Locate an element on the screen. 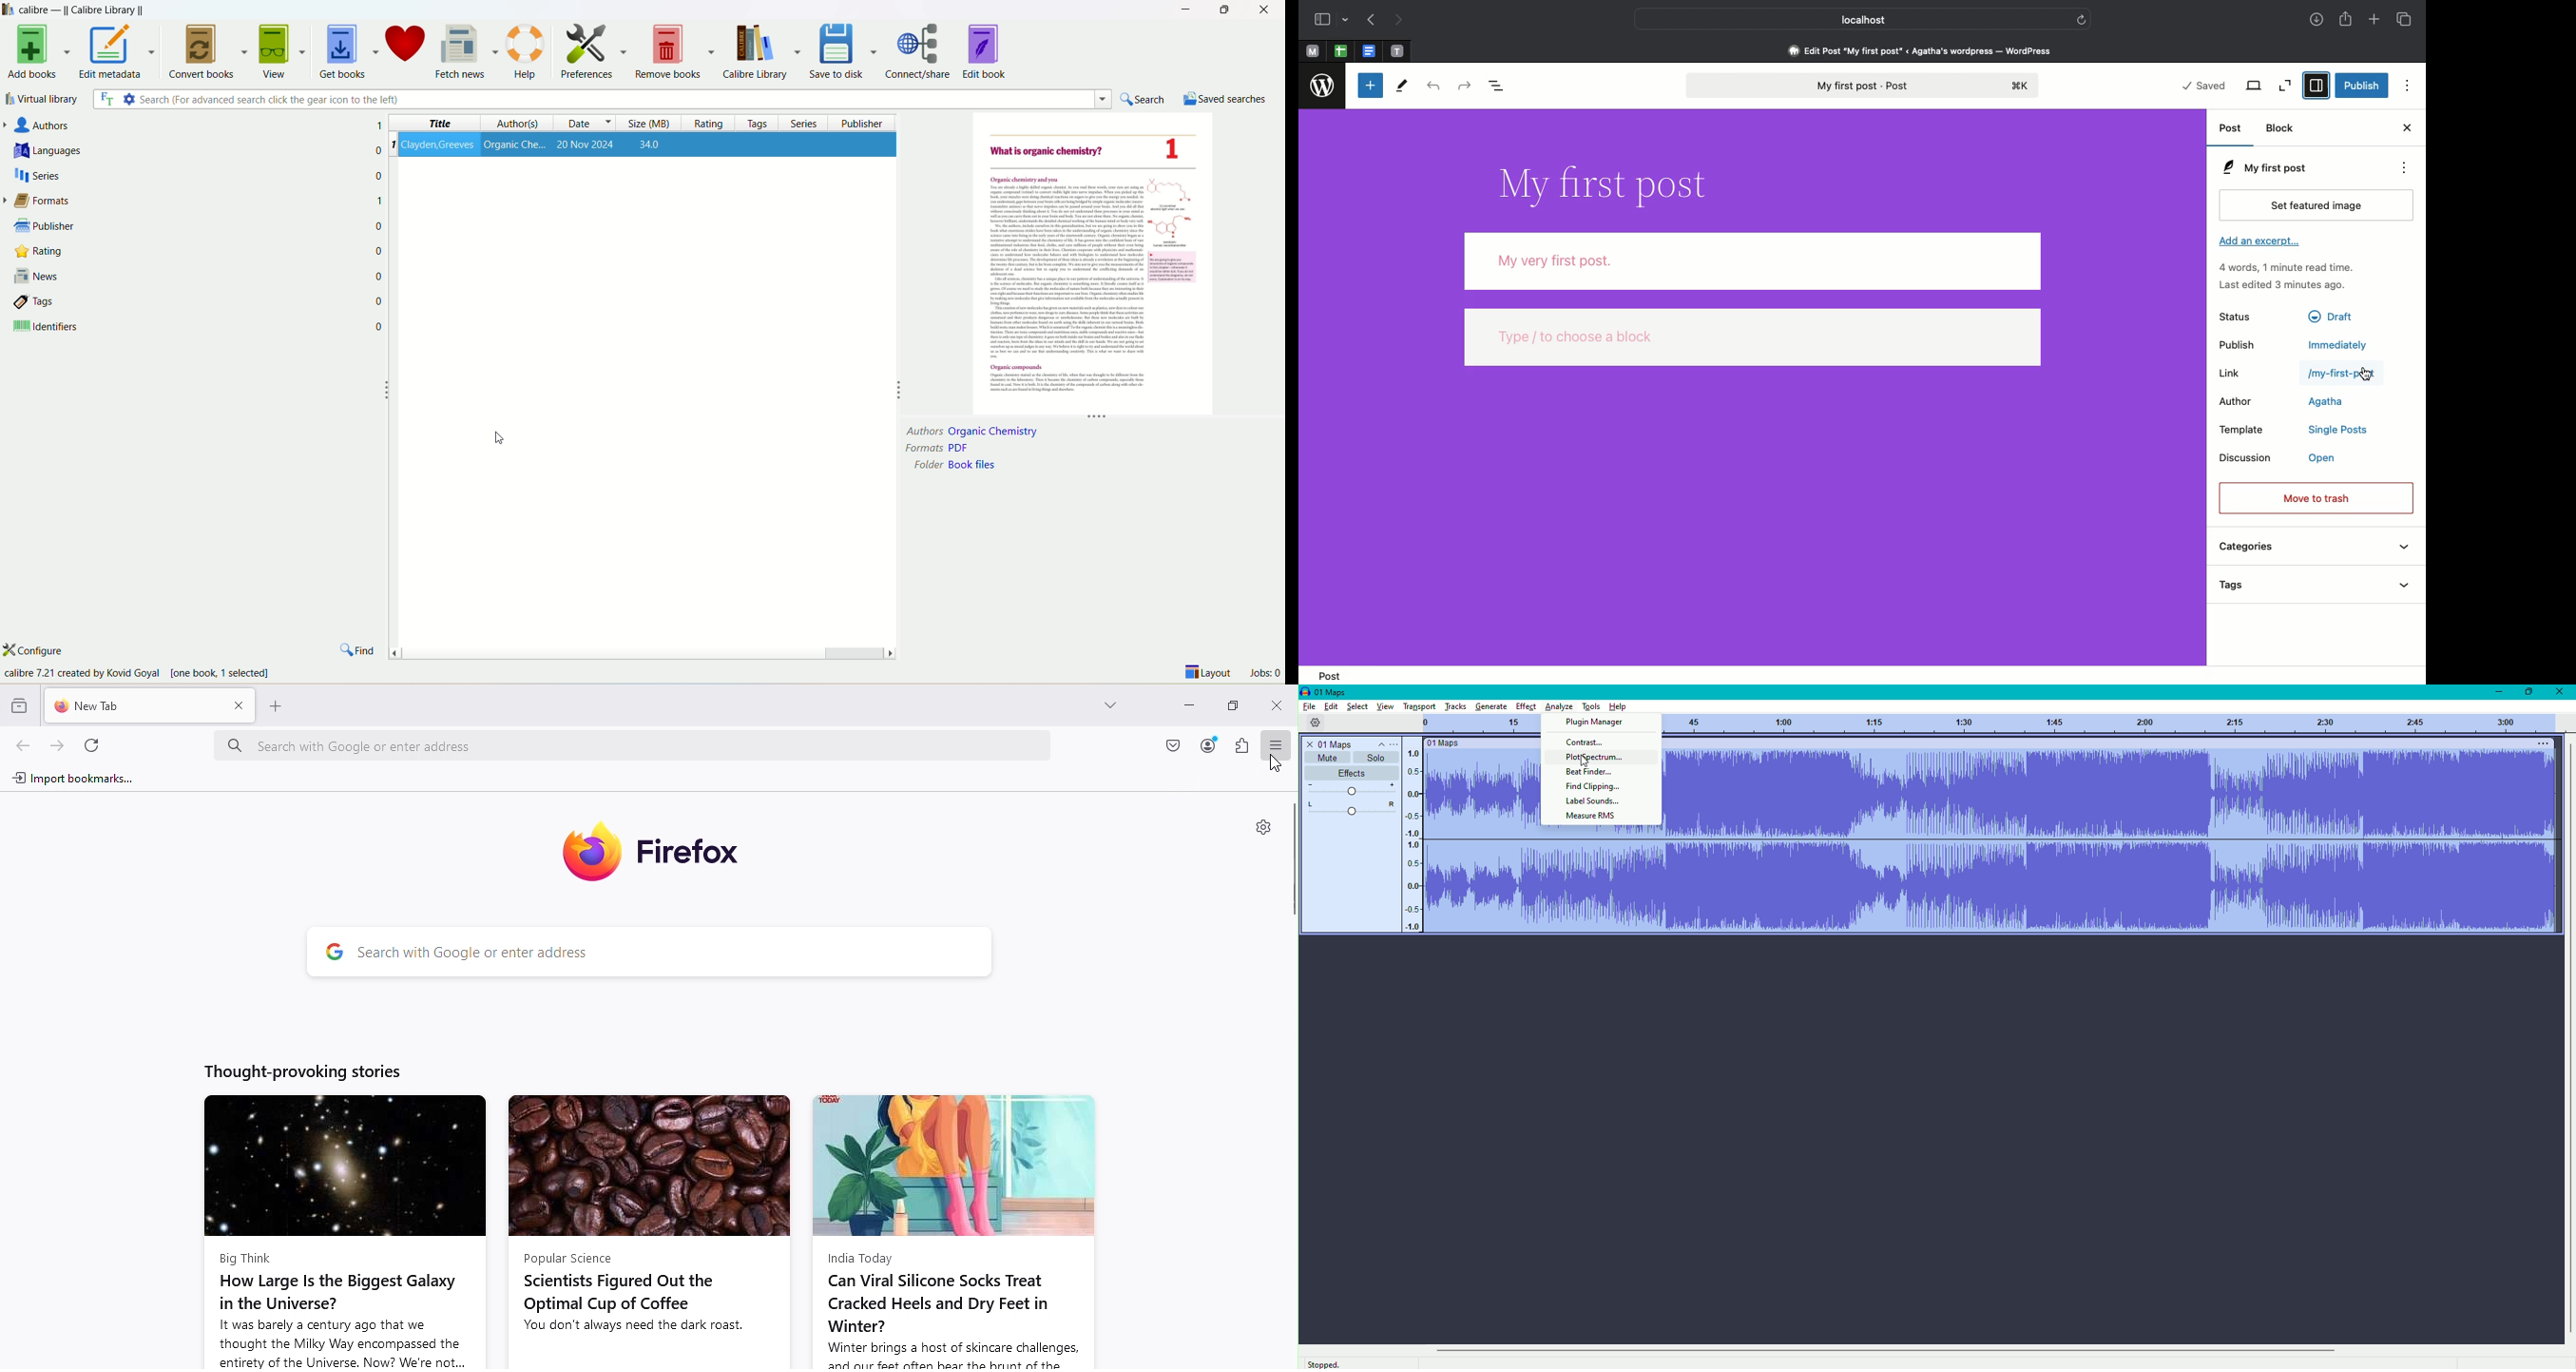 Image resolution: width=2576 pixels, height=1372 pixels. Options is located at coordinates (2409, 85).